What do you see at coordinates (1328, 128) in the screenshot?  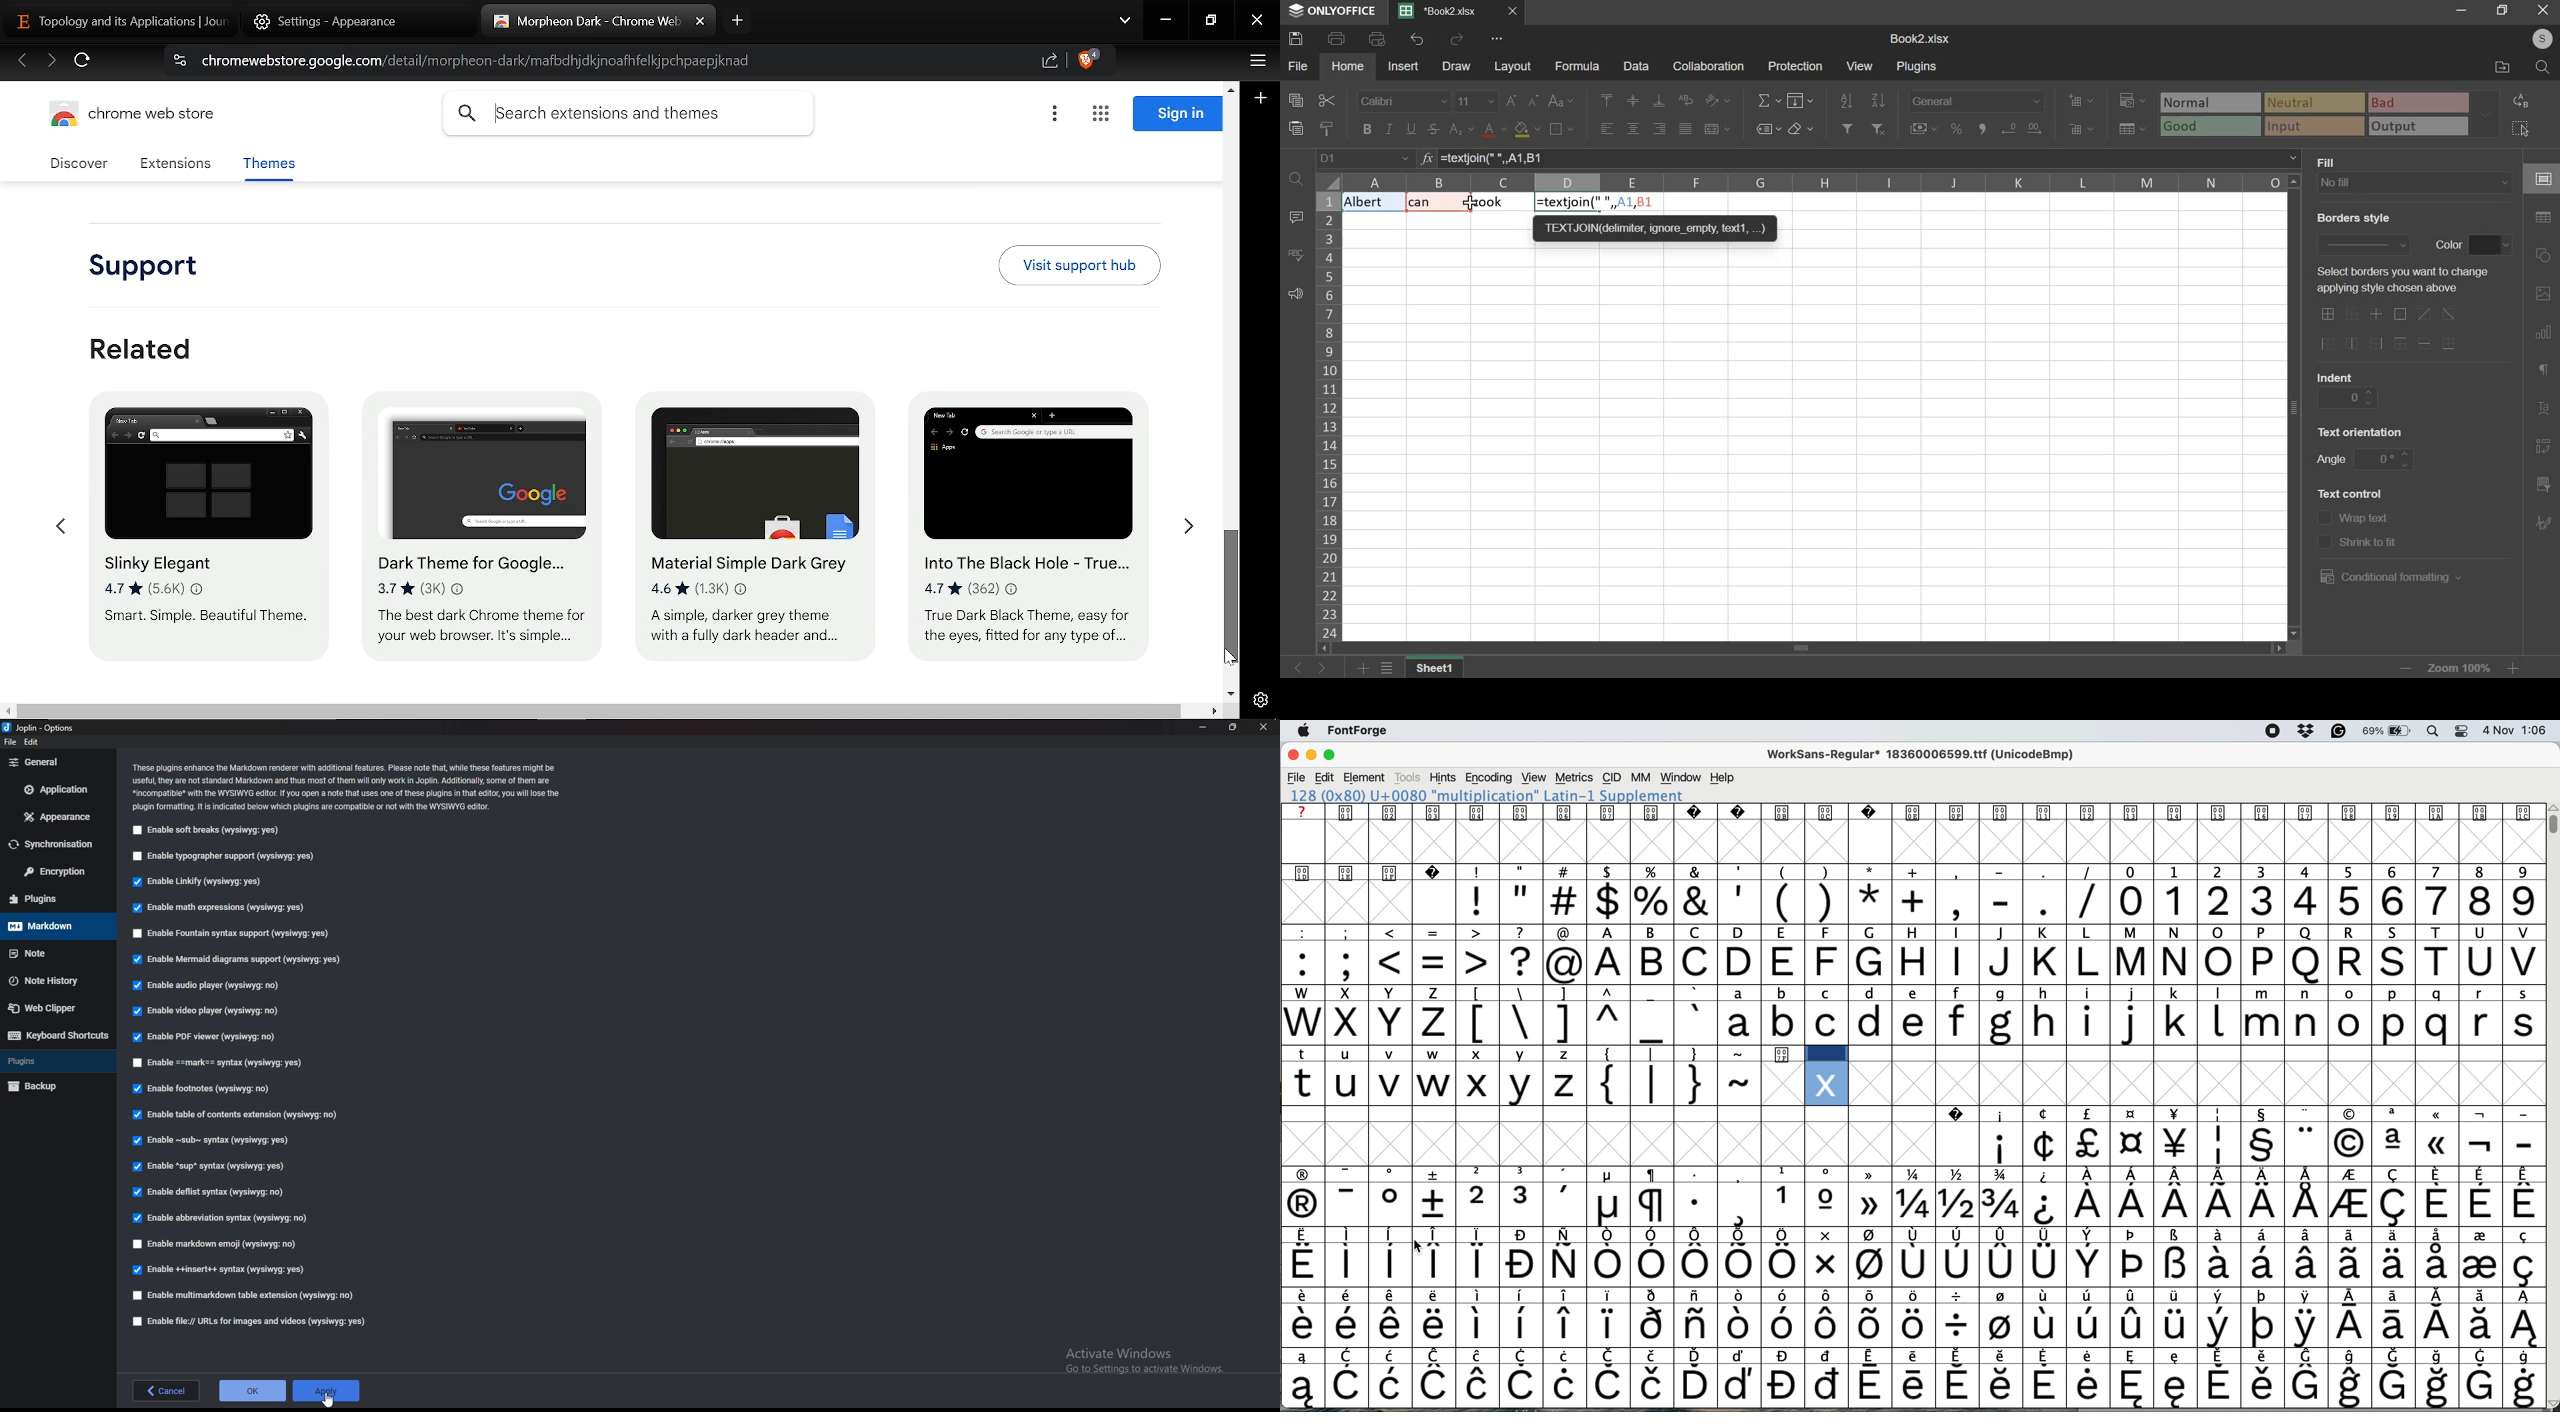 I see `copy style` at bounding box center [1328, 128].